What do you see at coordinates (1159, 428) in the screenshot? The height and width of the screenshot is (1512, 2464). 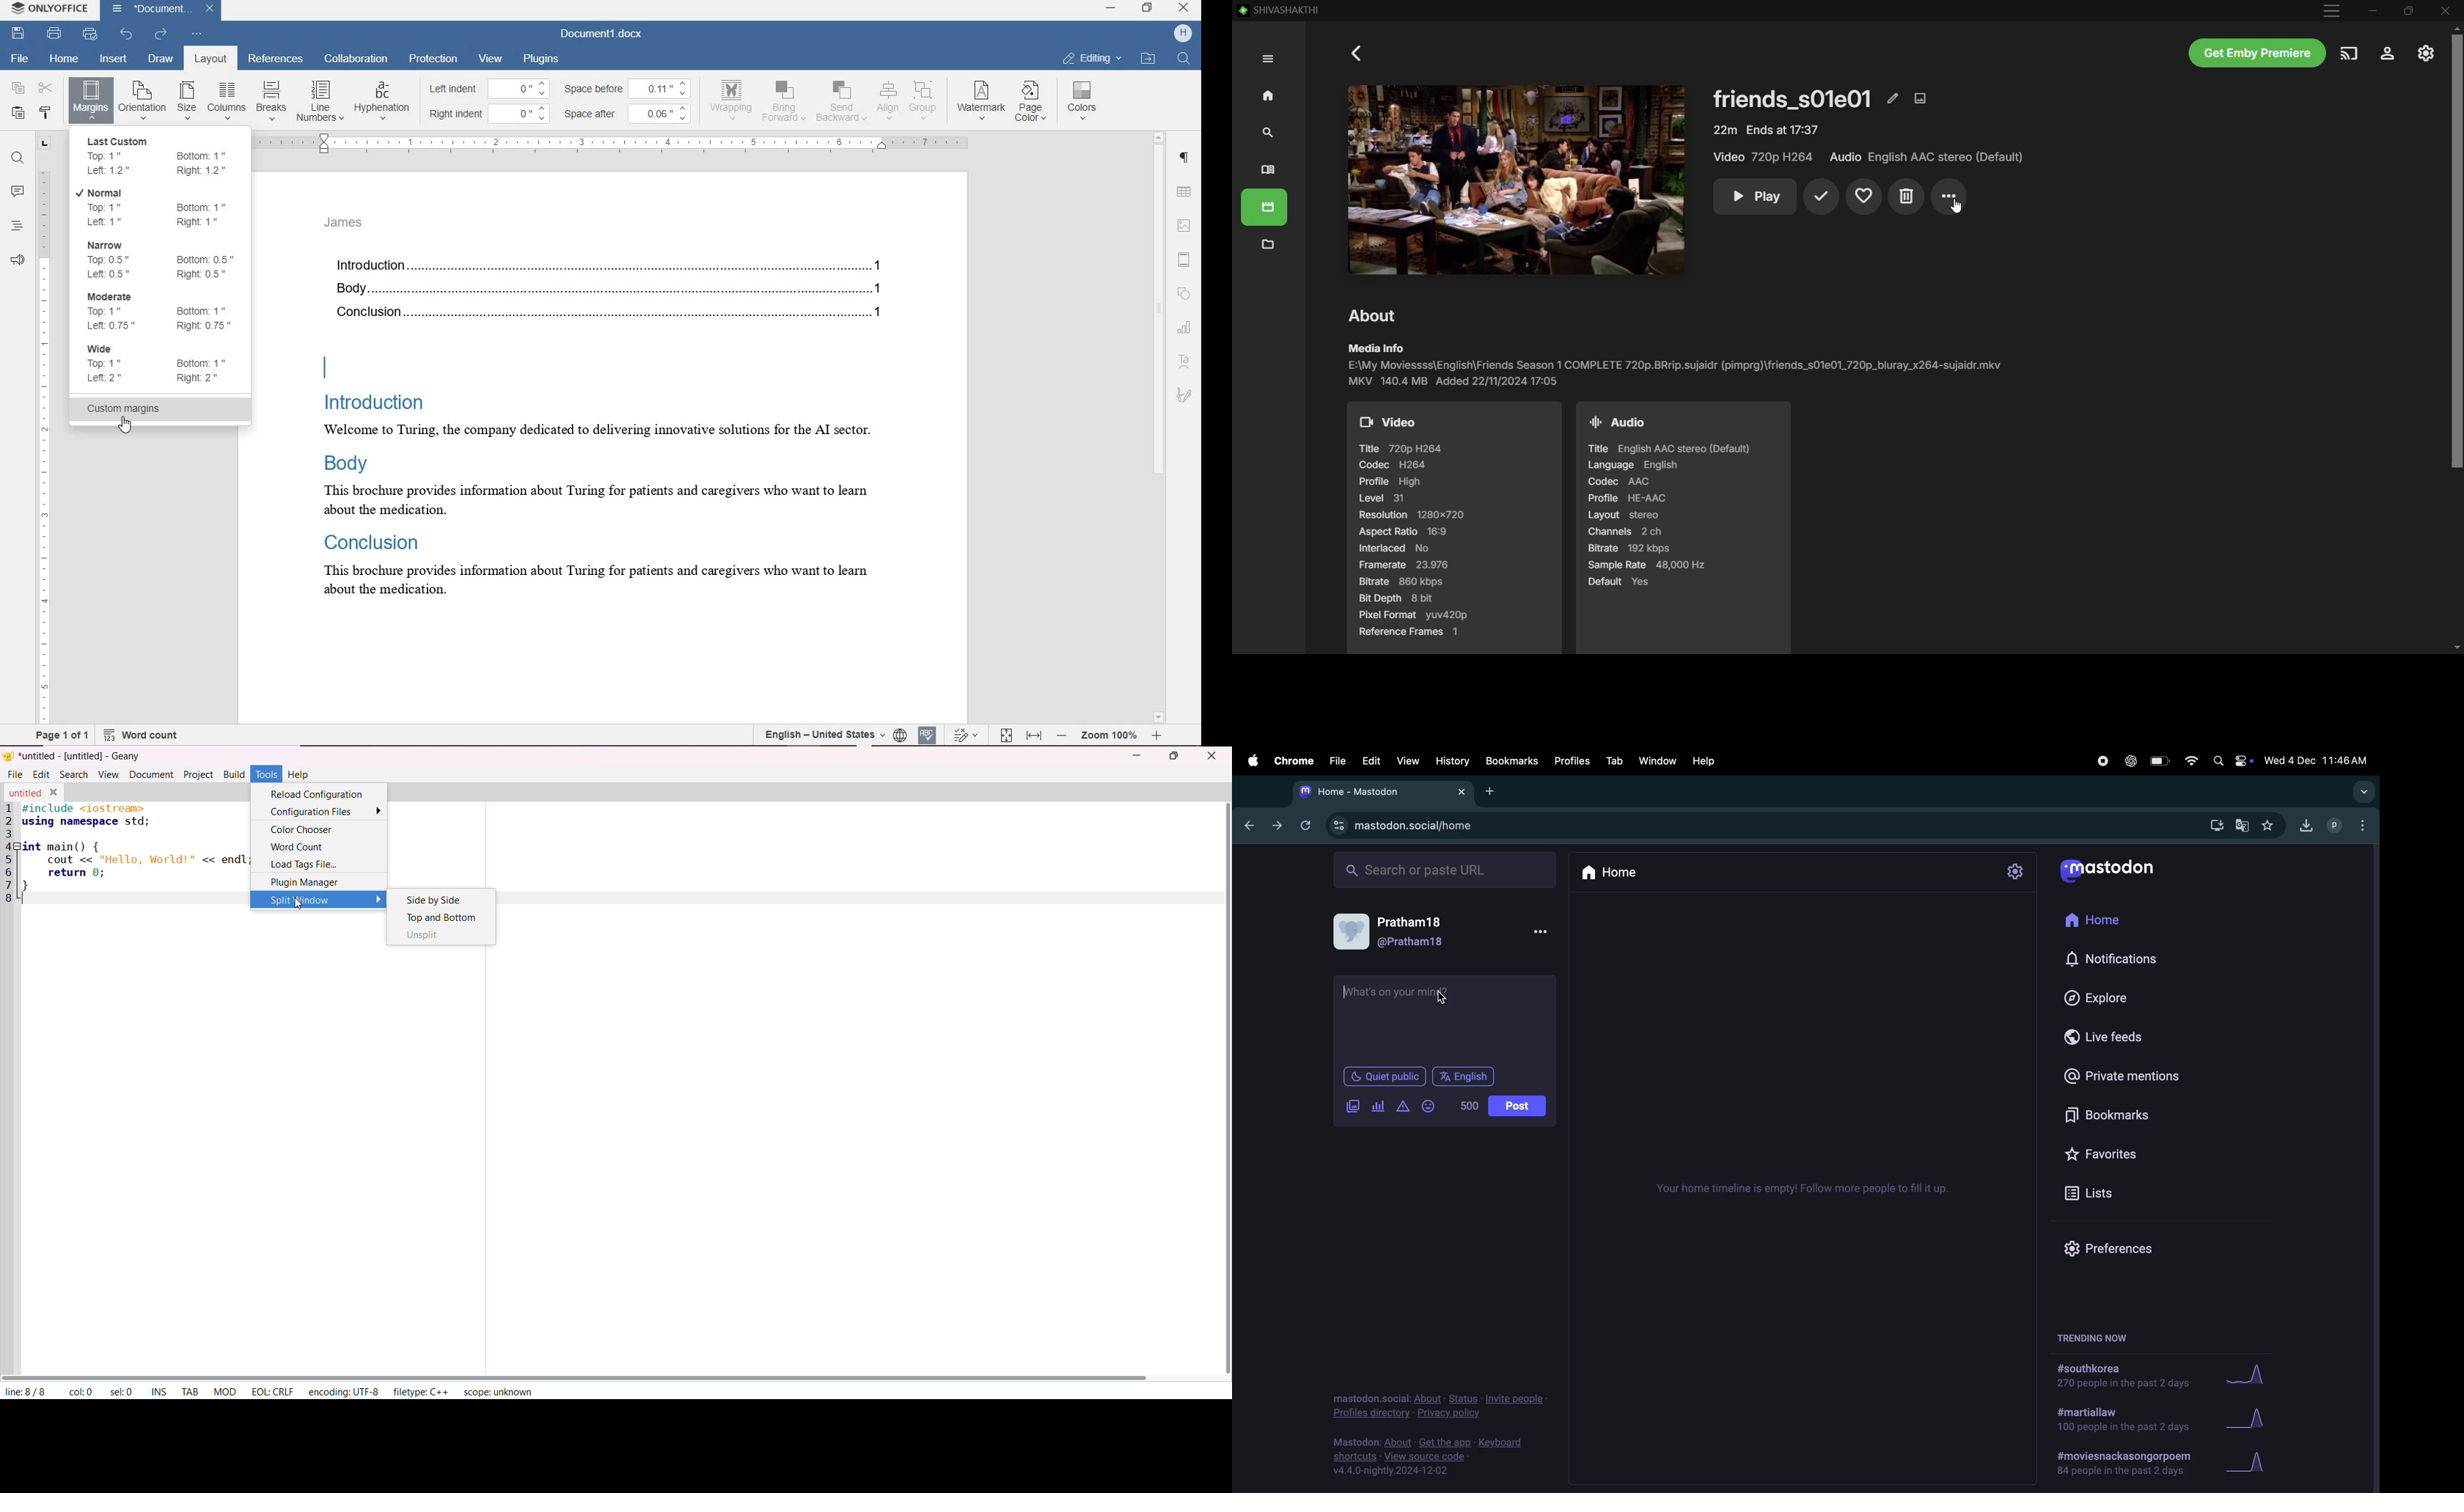 I see `scrollbar` at bounding box center [1159, 428].